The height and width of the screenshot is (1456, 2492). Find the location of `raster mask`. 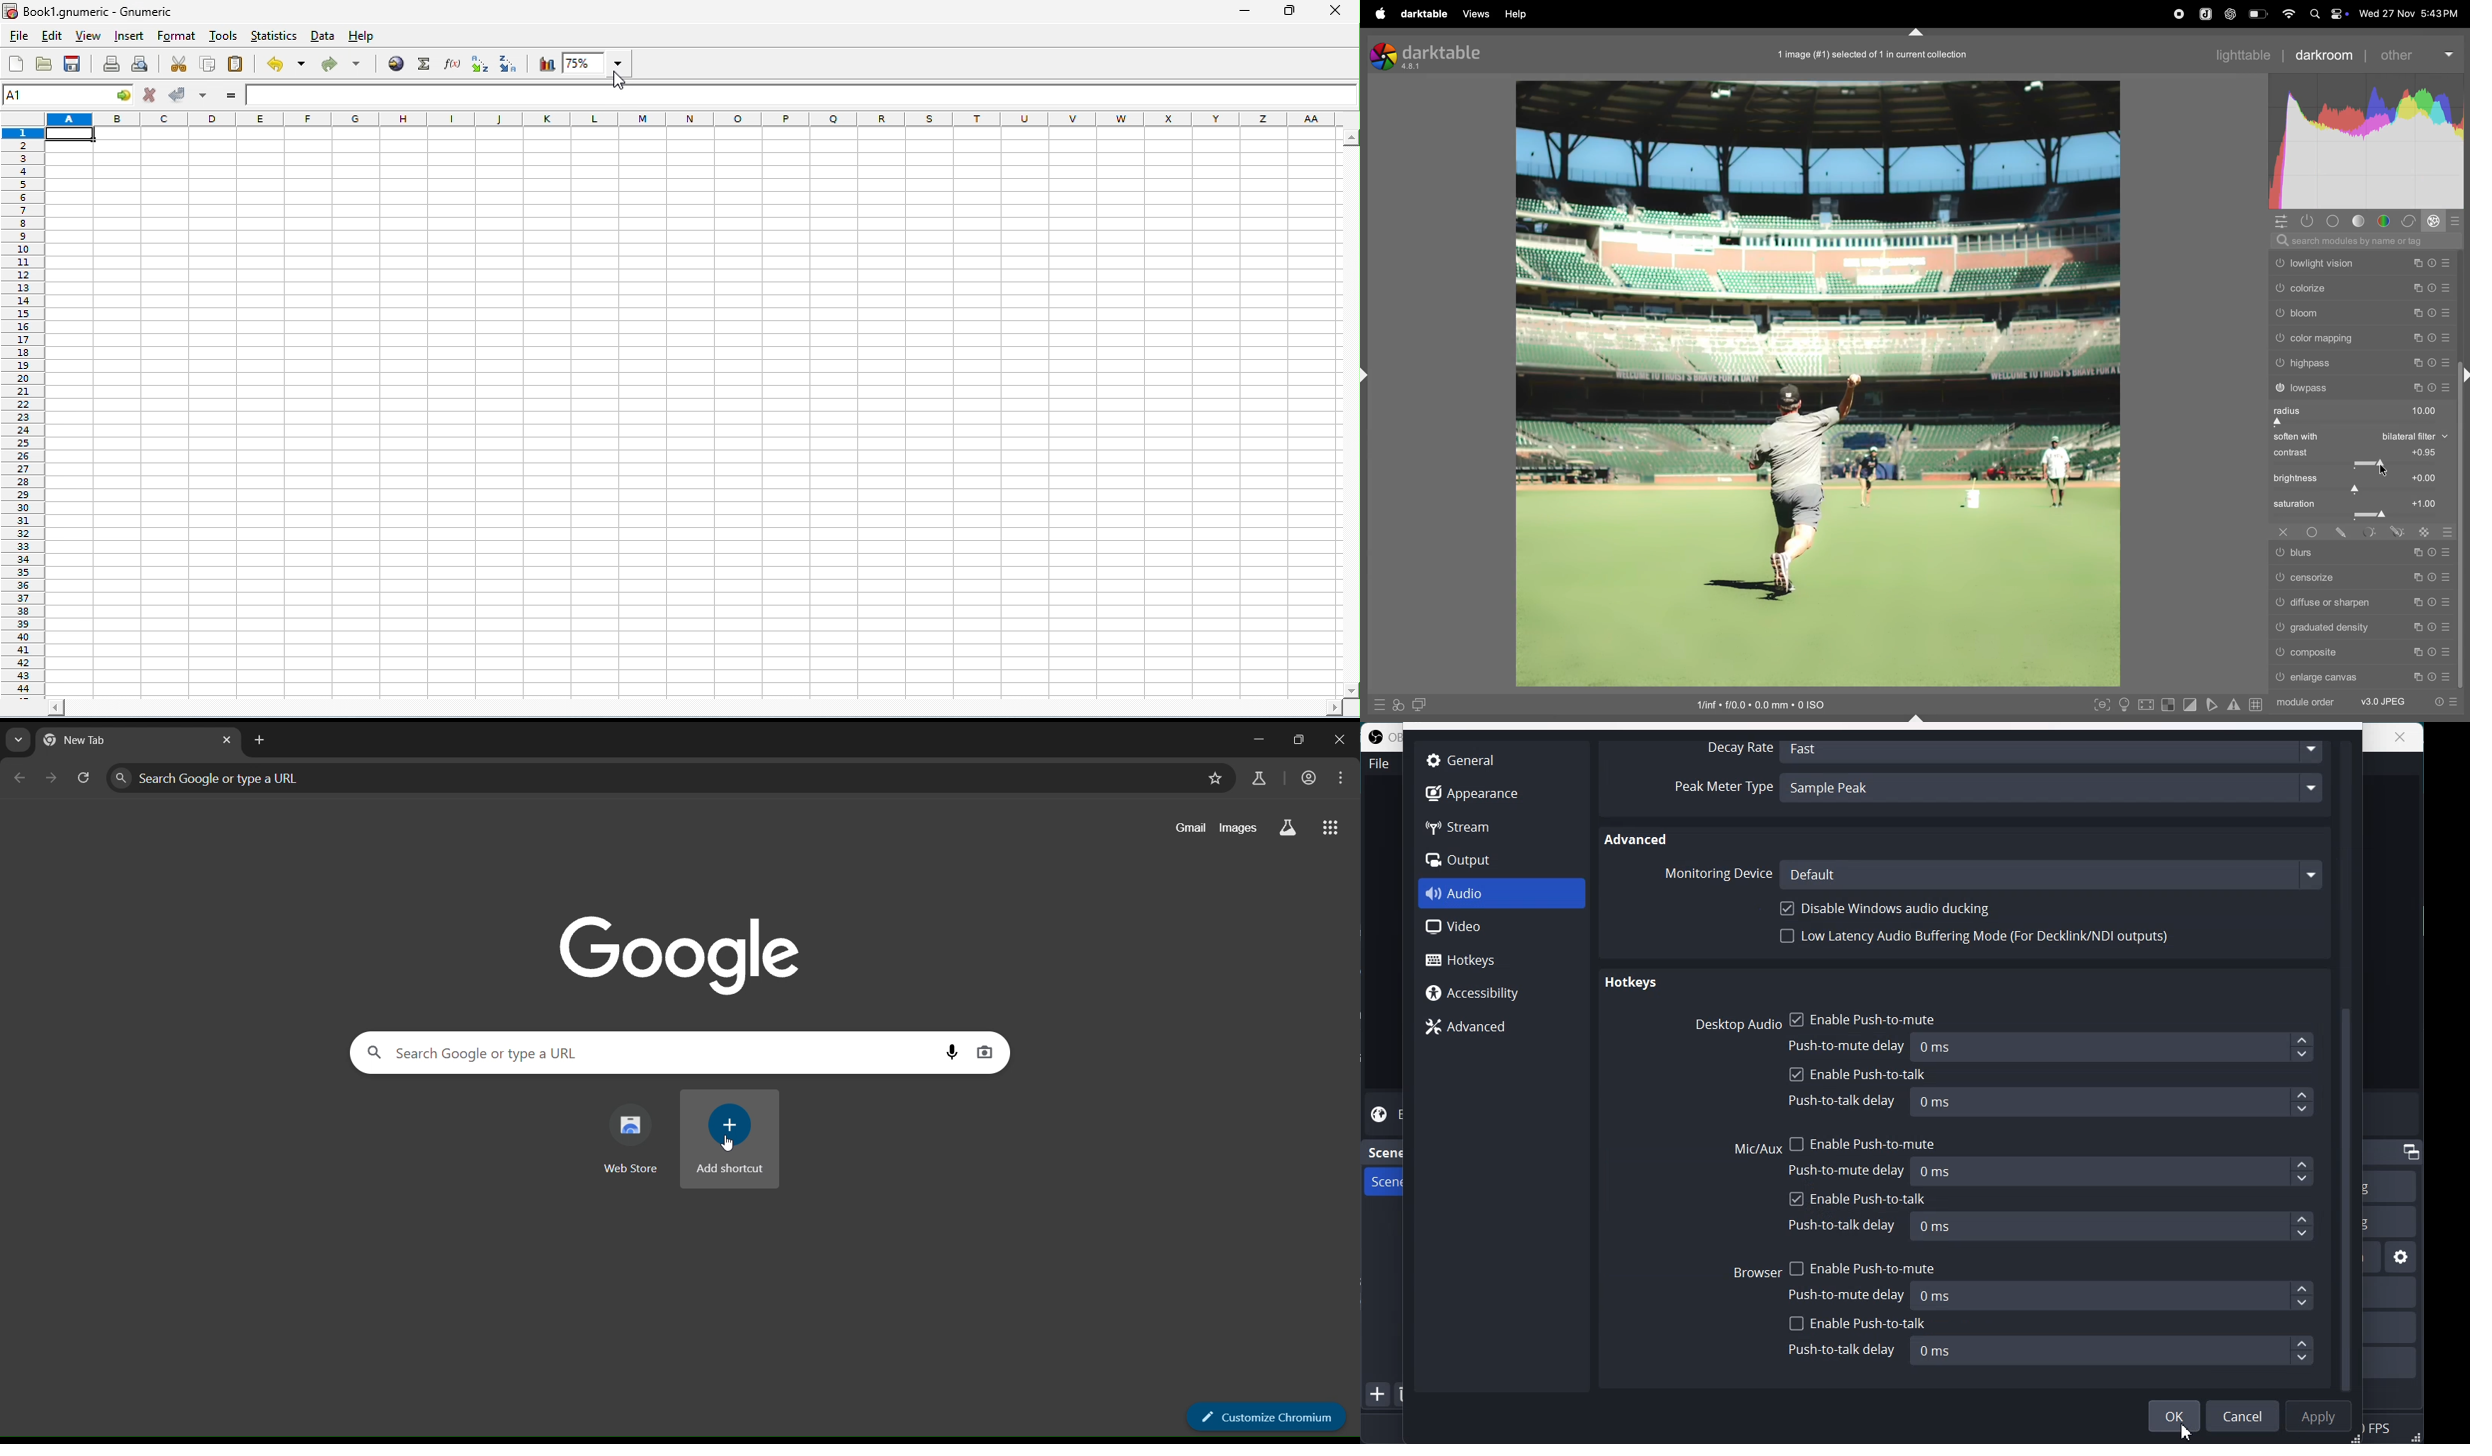

raster mask is located at coordinates (2423, 534).